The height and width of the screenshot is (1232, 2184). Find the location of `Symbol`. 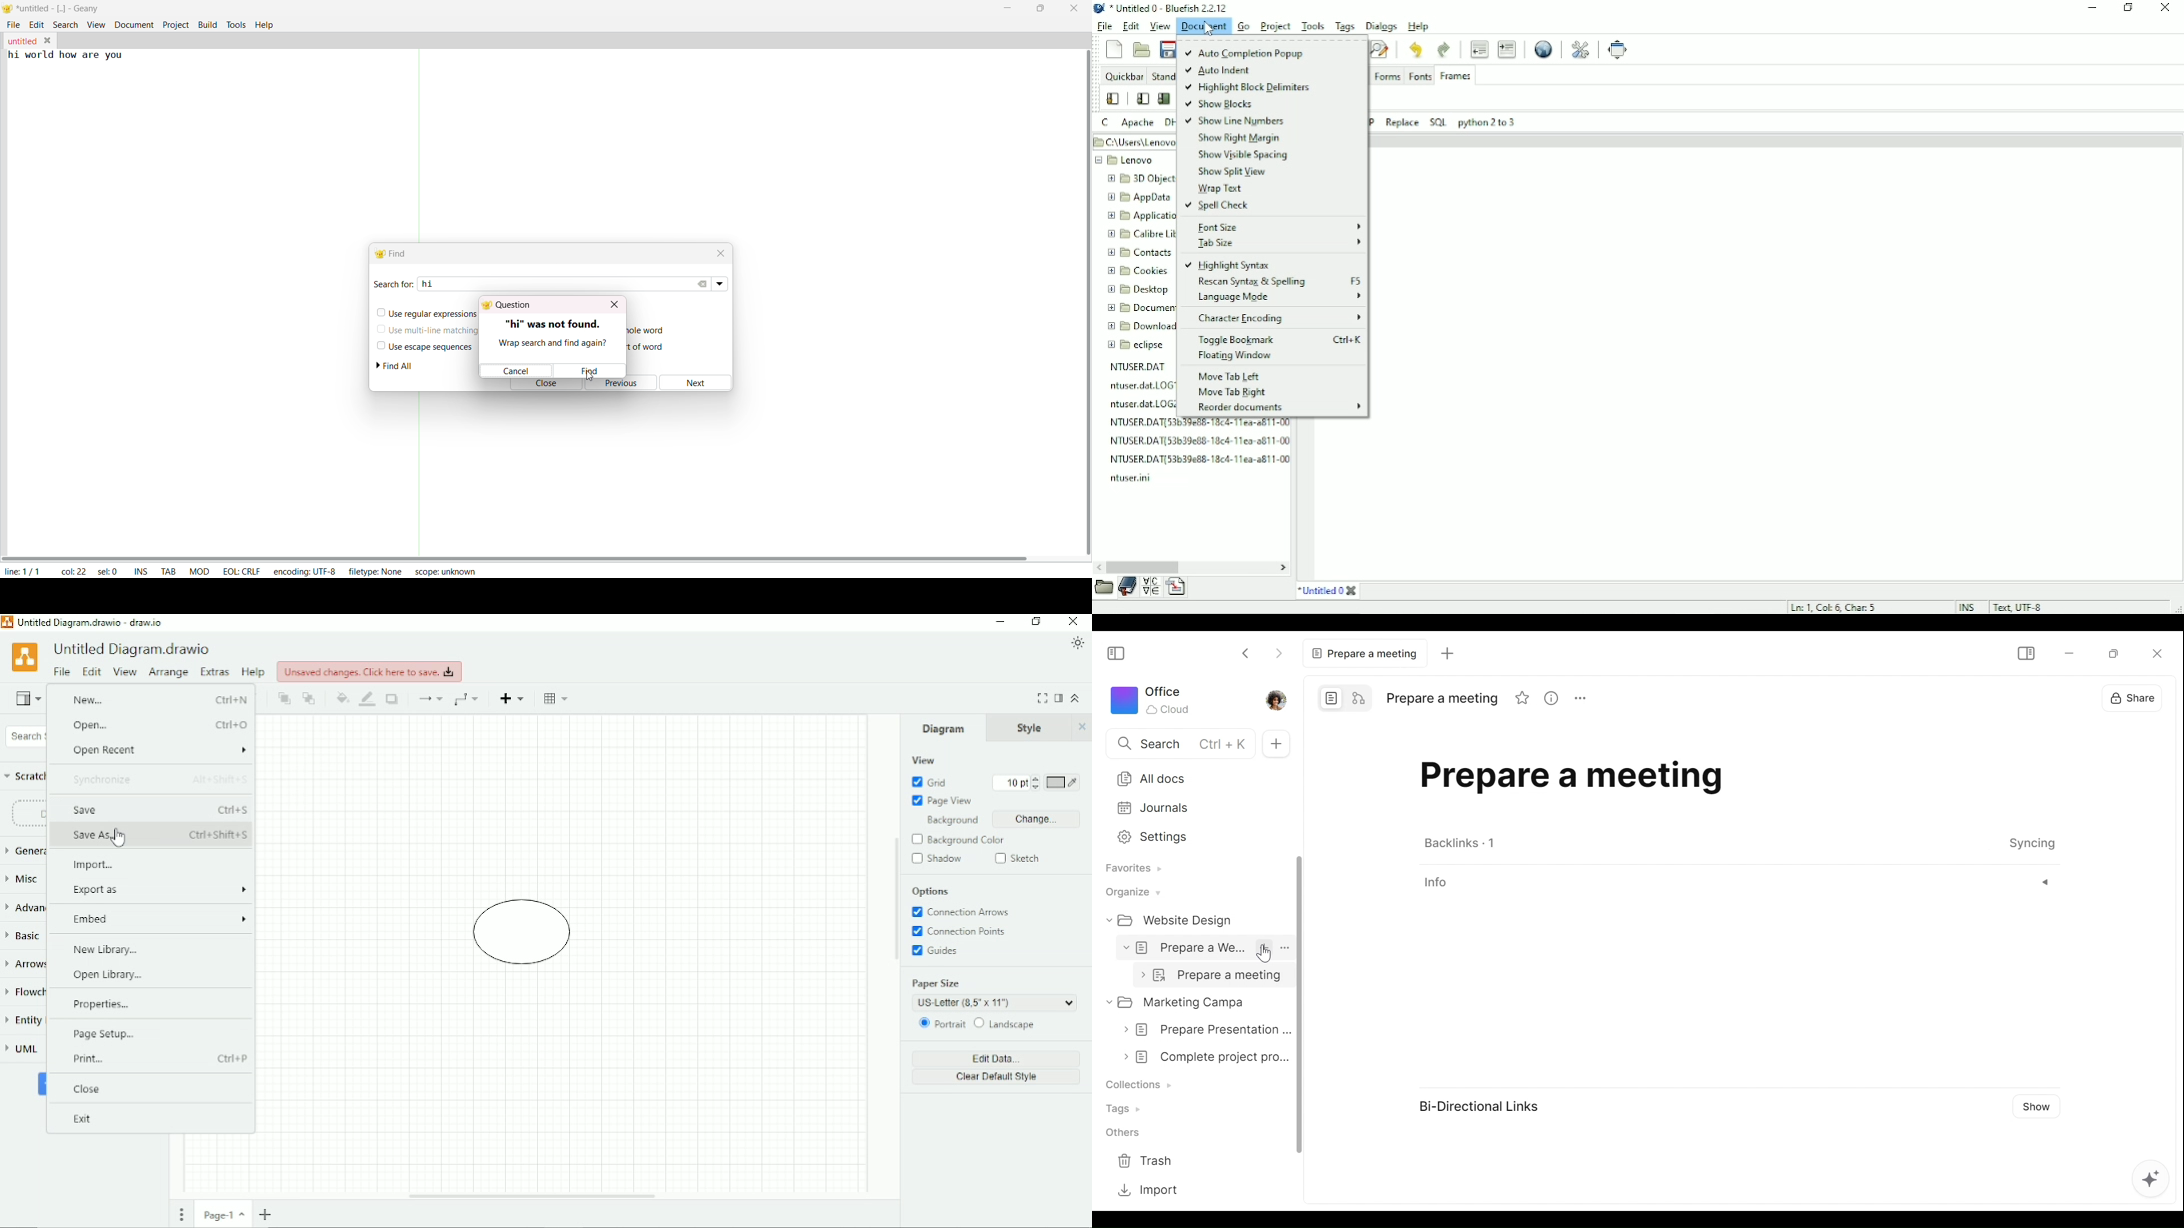

Symbol is located at coordinates (1151, 587).